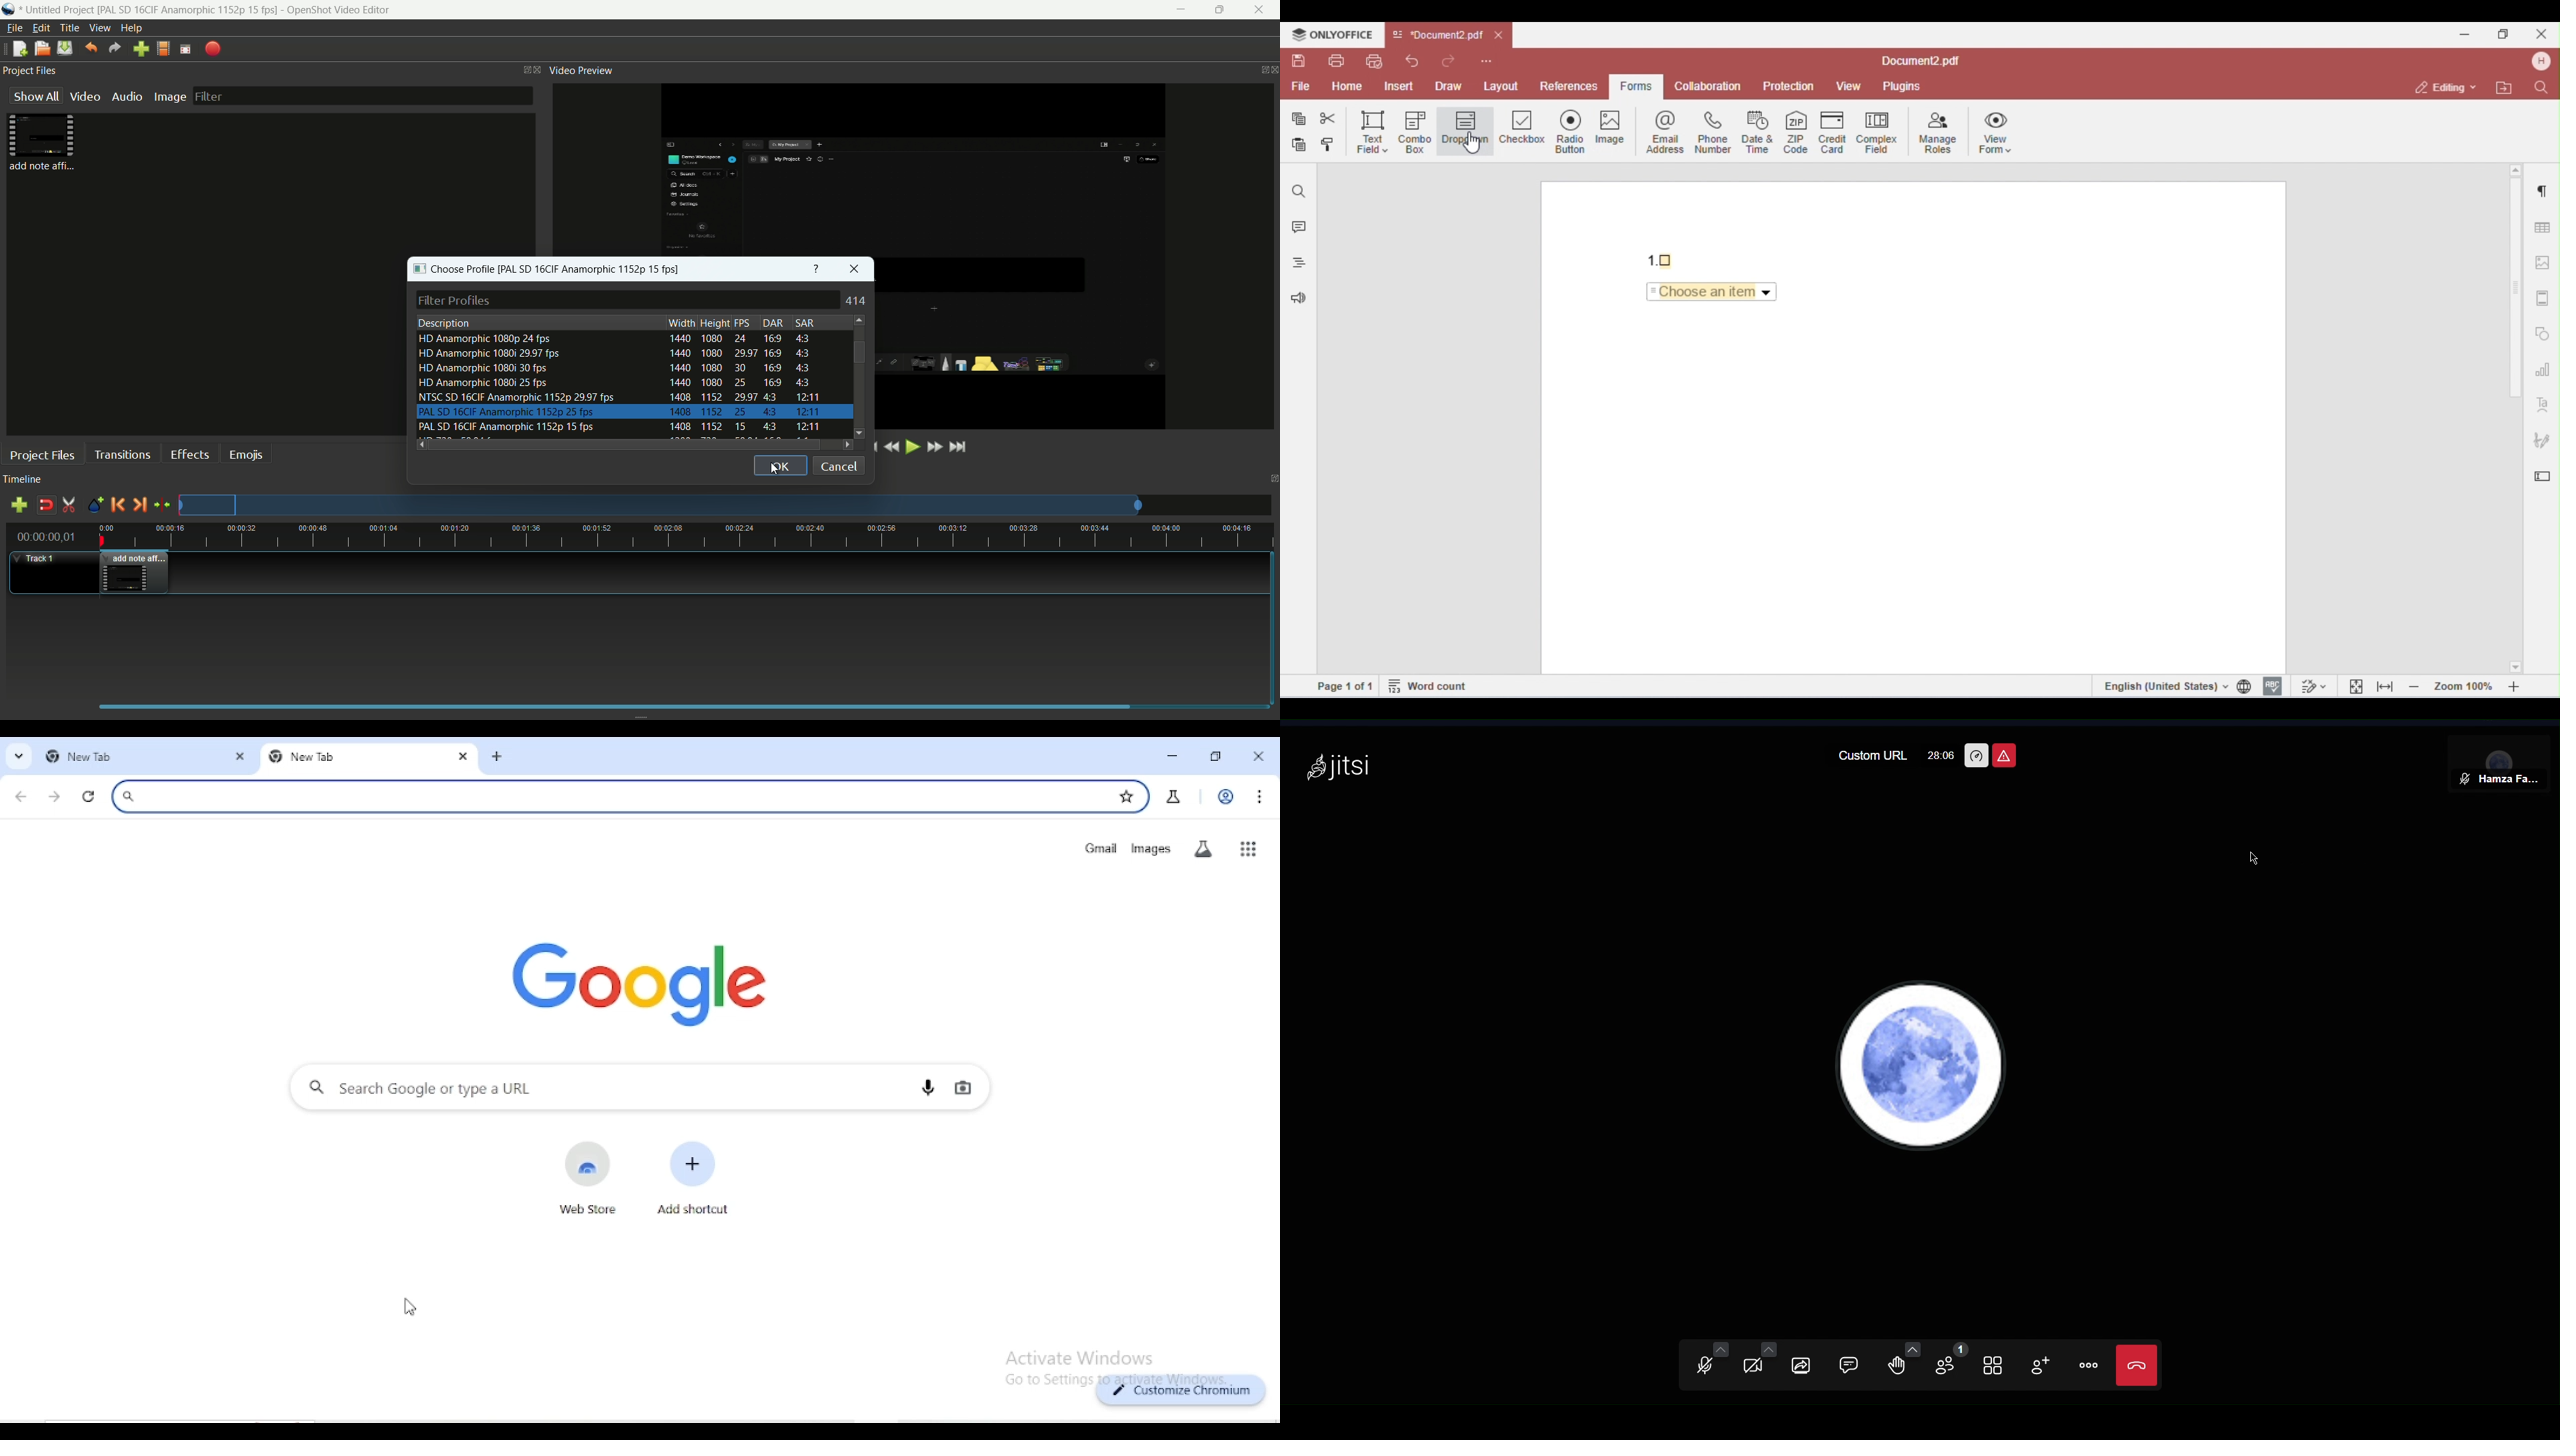  What do you see at coordinates (773, 470) in the screenshot?
I see `cursor` at bounding box center [773, 470].